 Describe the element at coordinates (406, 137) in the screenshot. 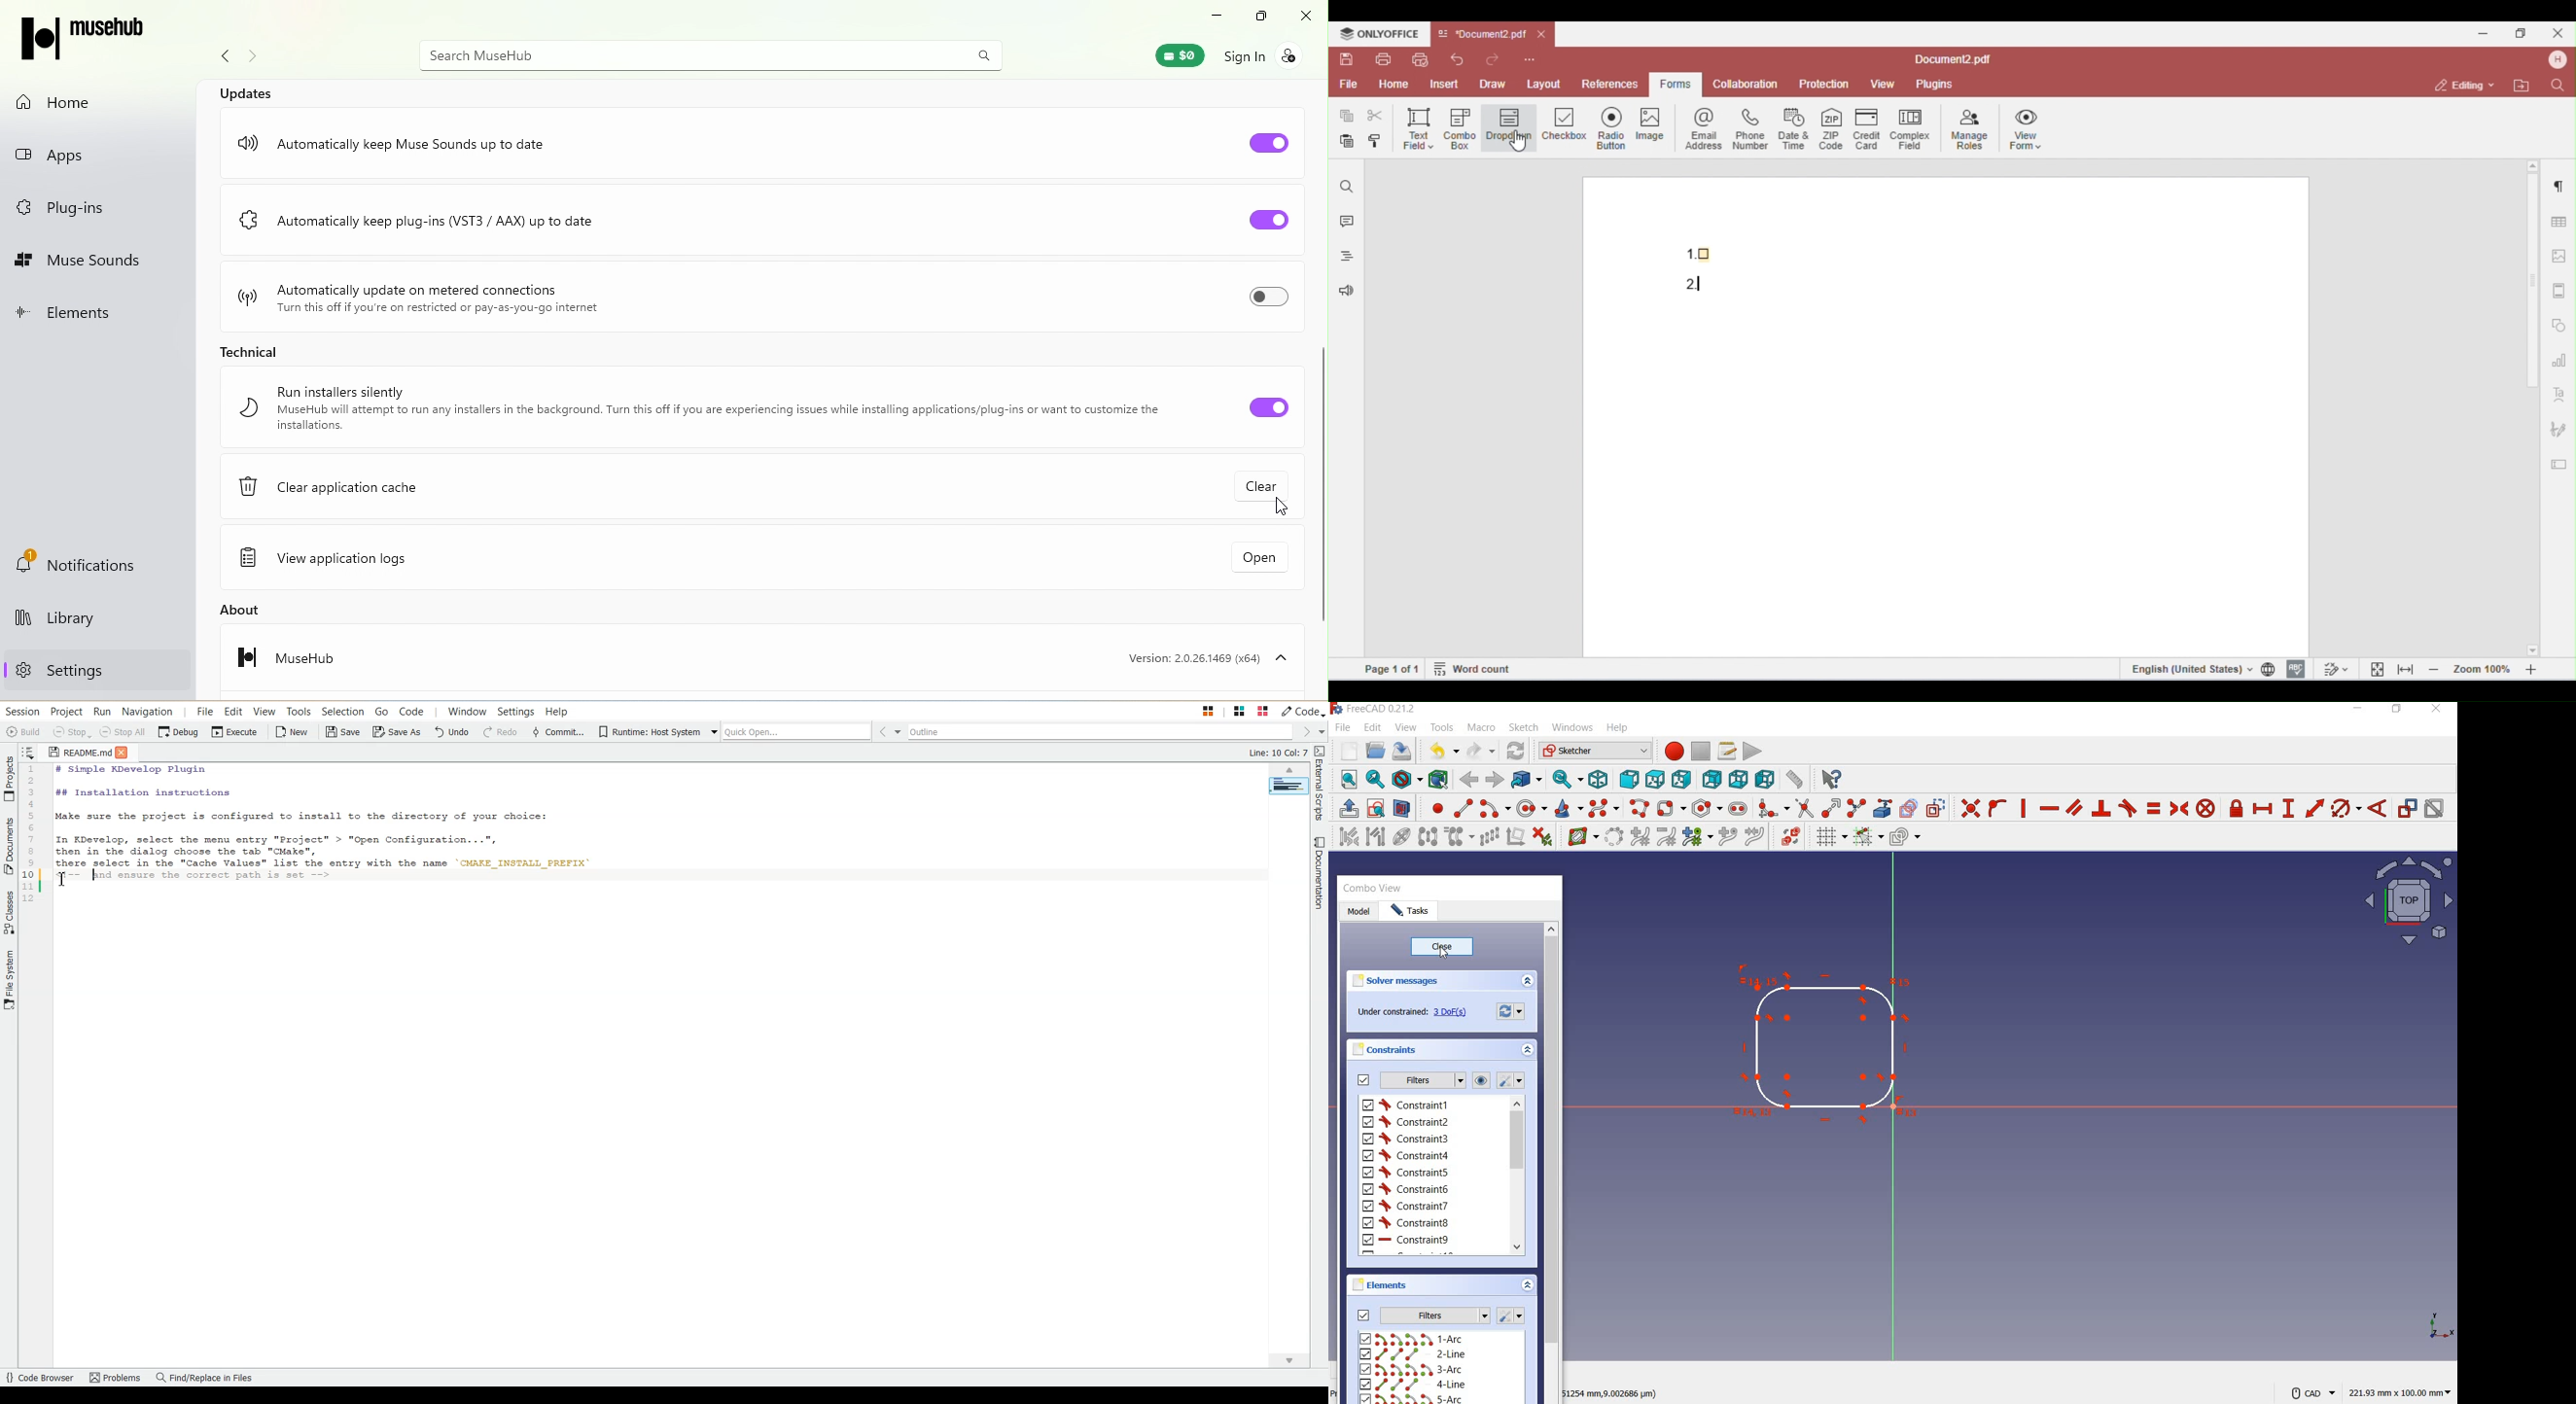

I see `Automatically keep muse sounds up to date` at that location.